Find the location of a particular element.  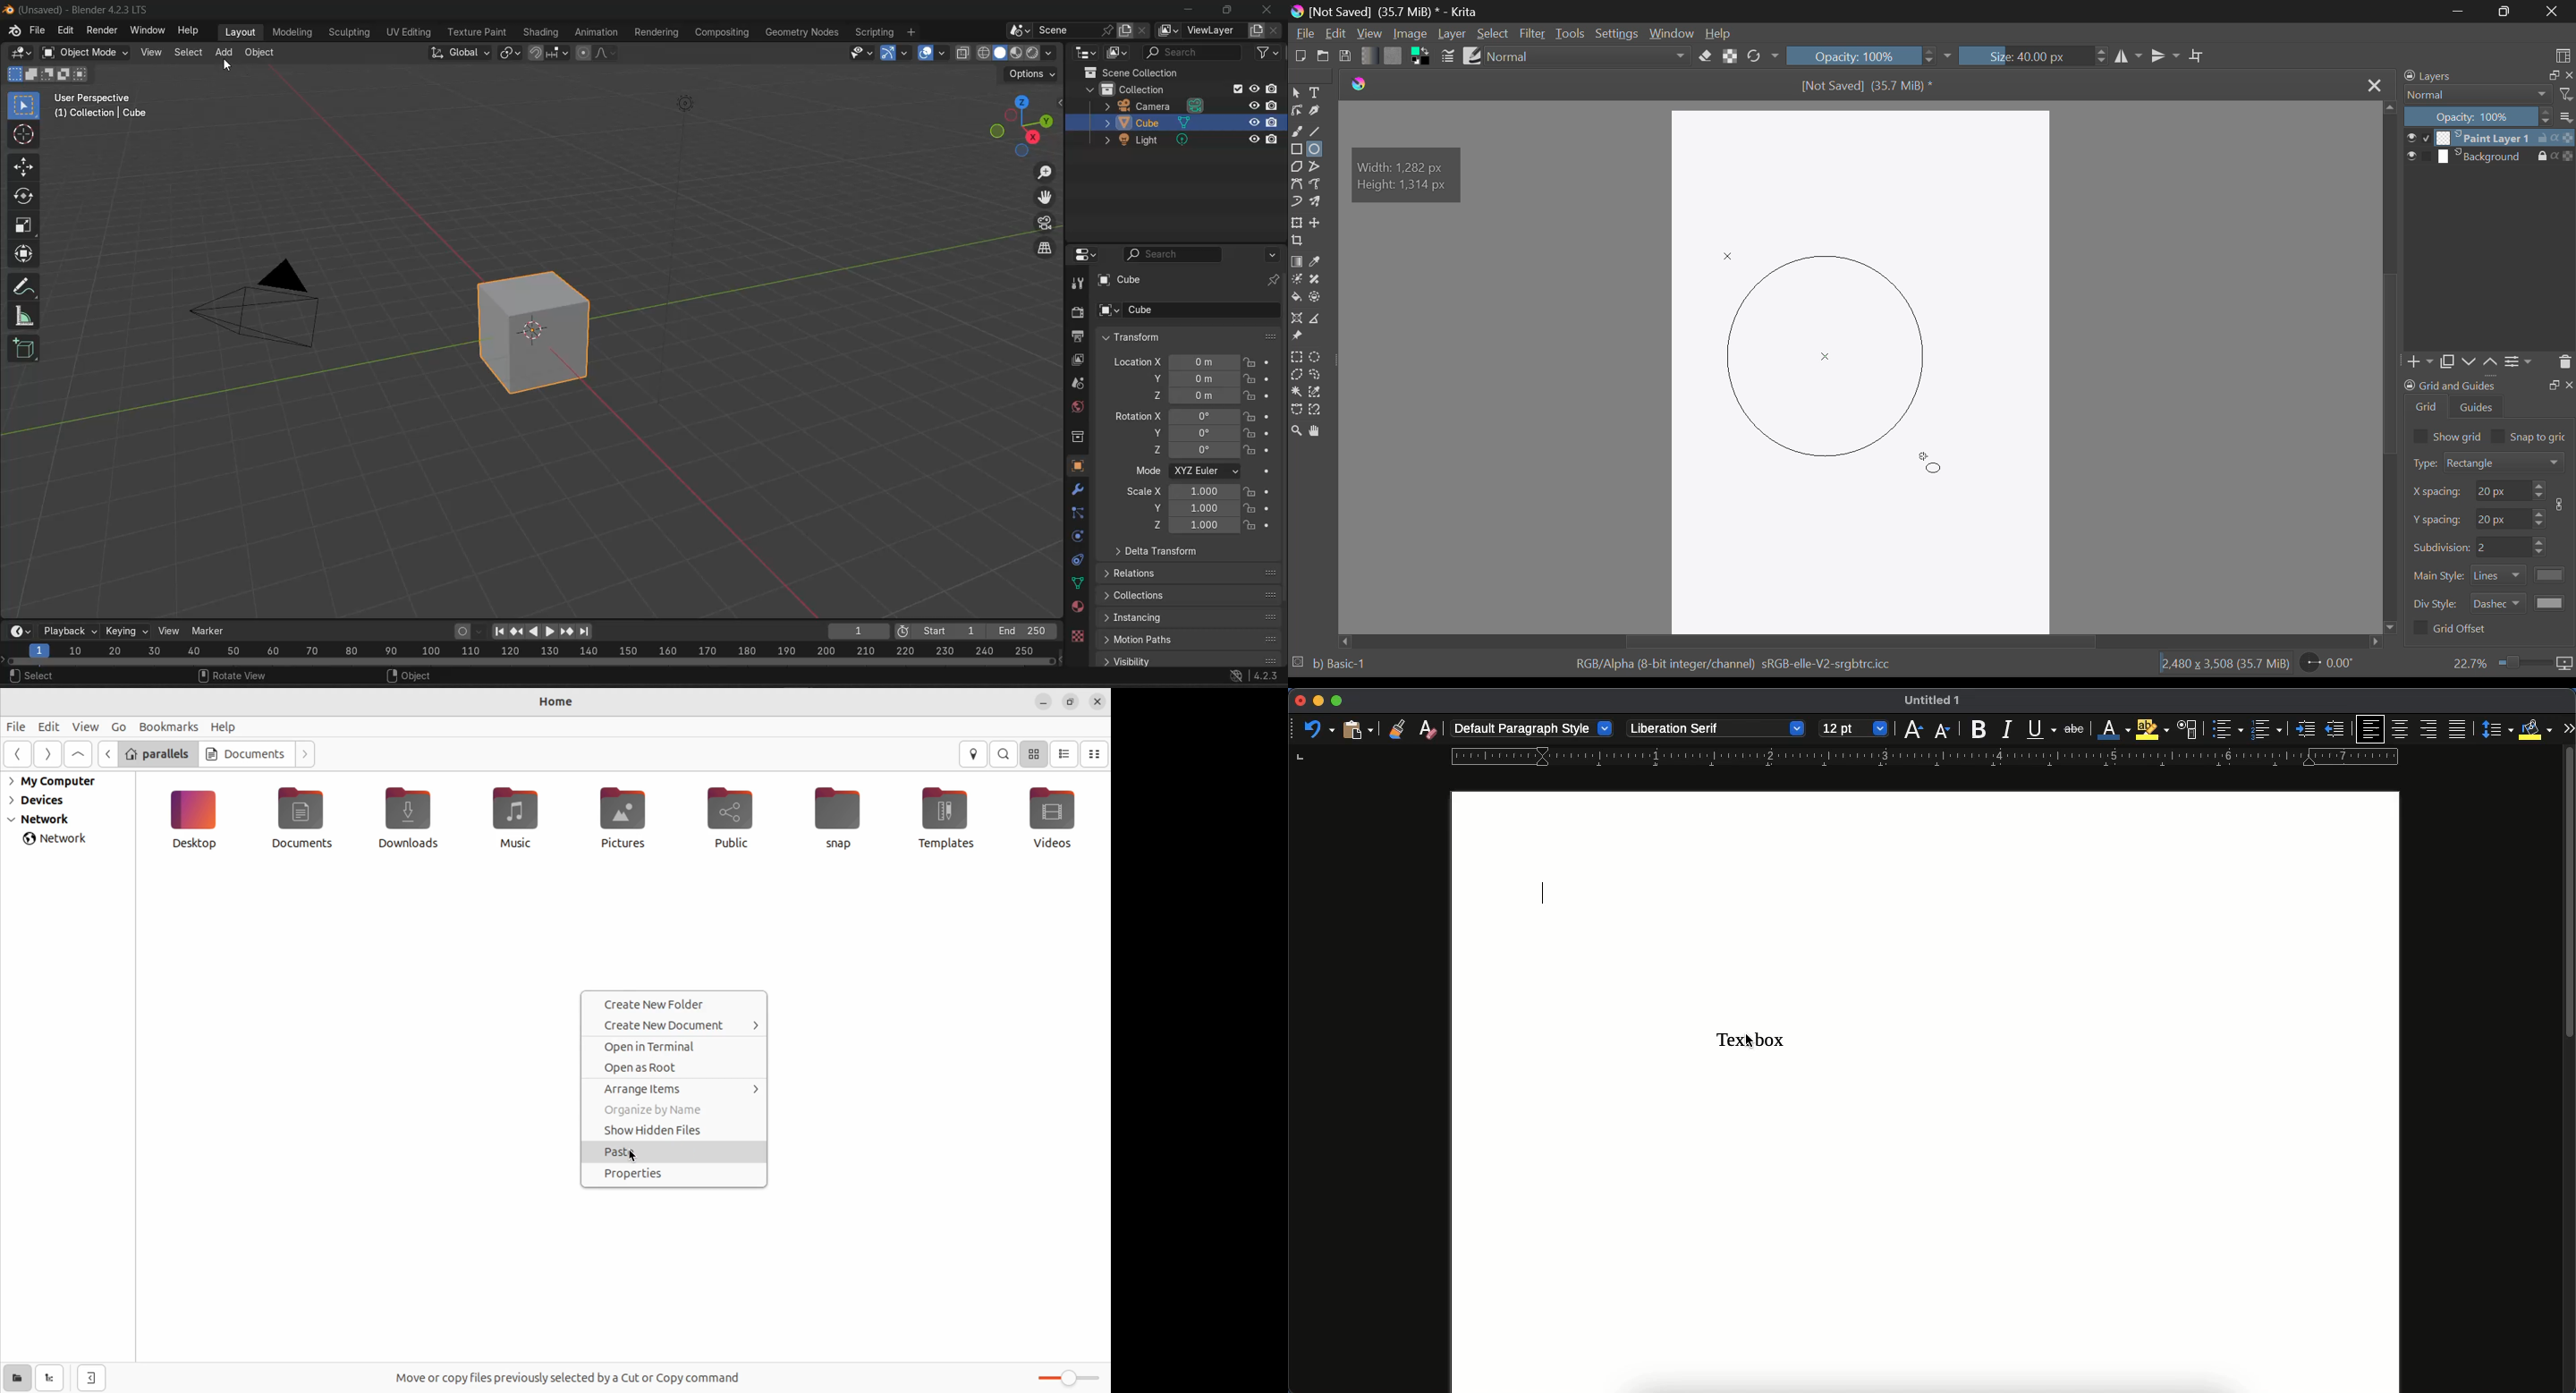

Brush Size is located at coordinates (2032, 55).